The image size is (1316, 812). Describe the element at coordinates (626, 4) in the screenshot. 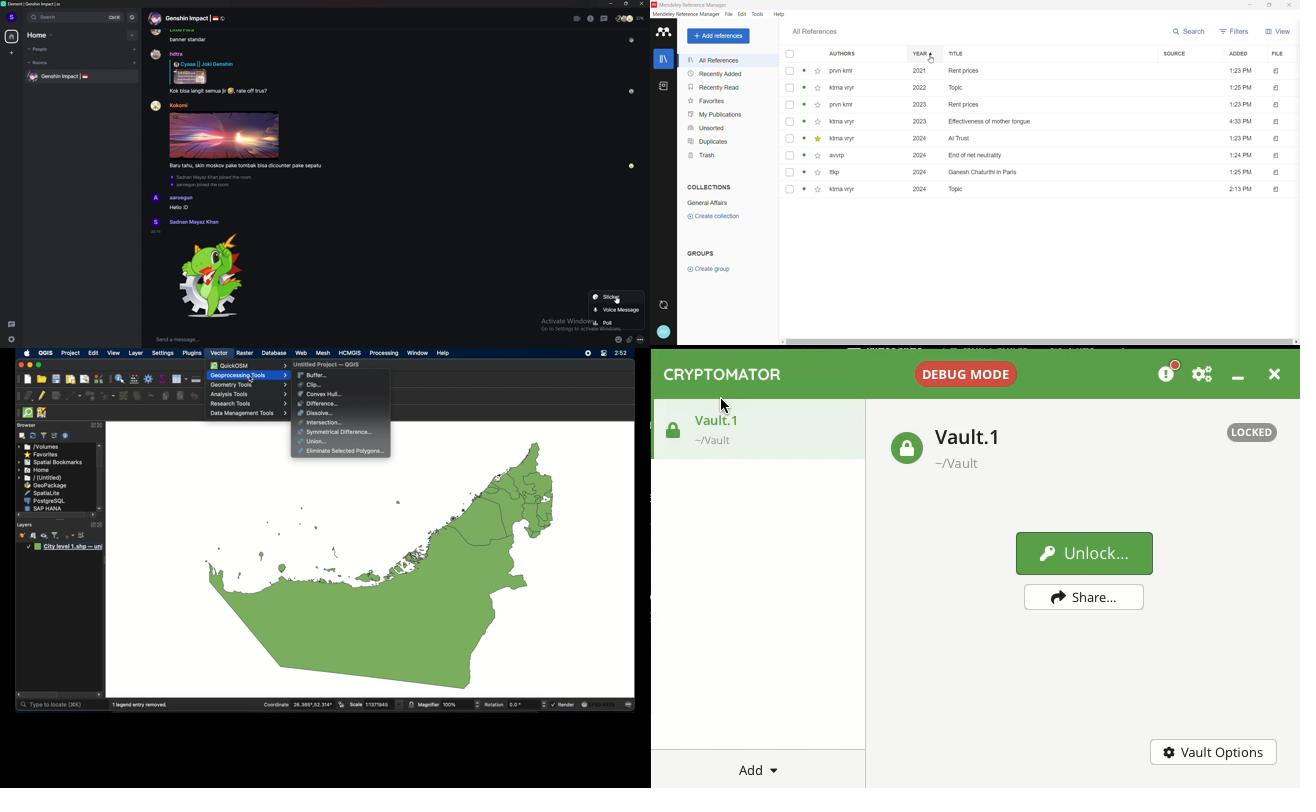

I see `resize` at that location.